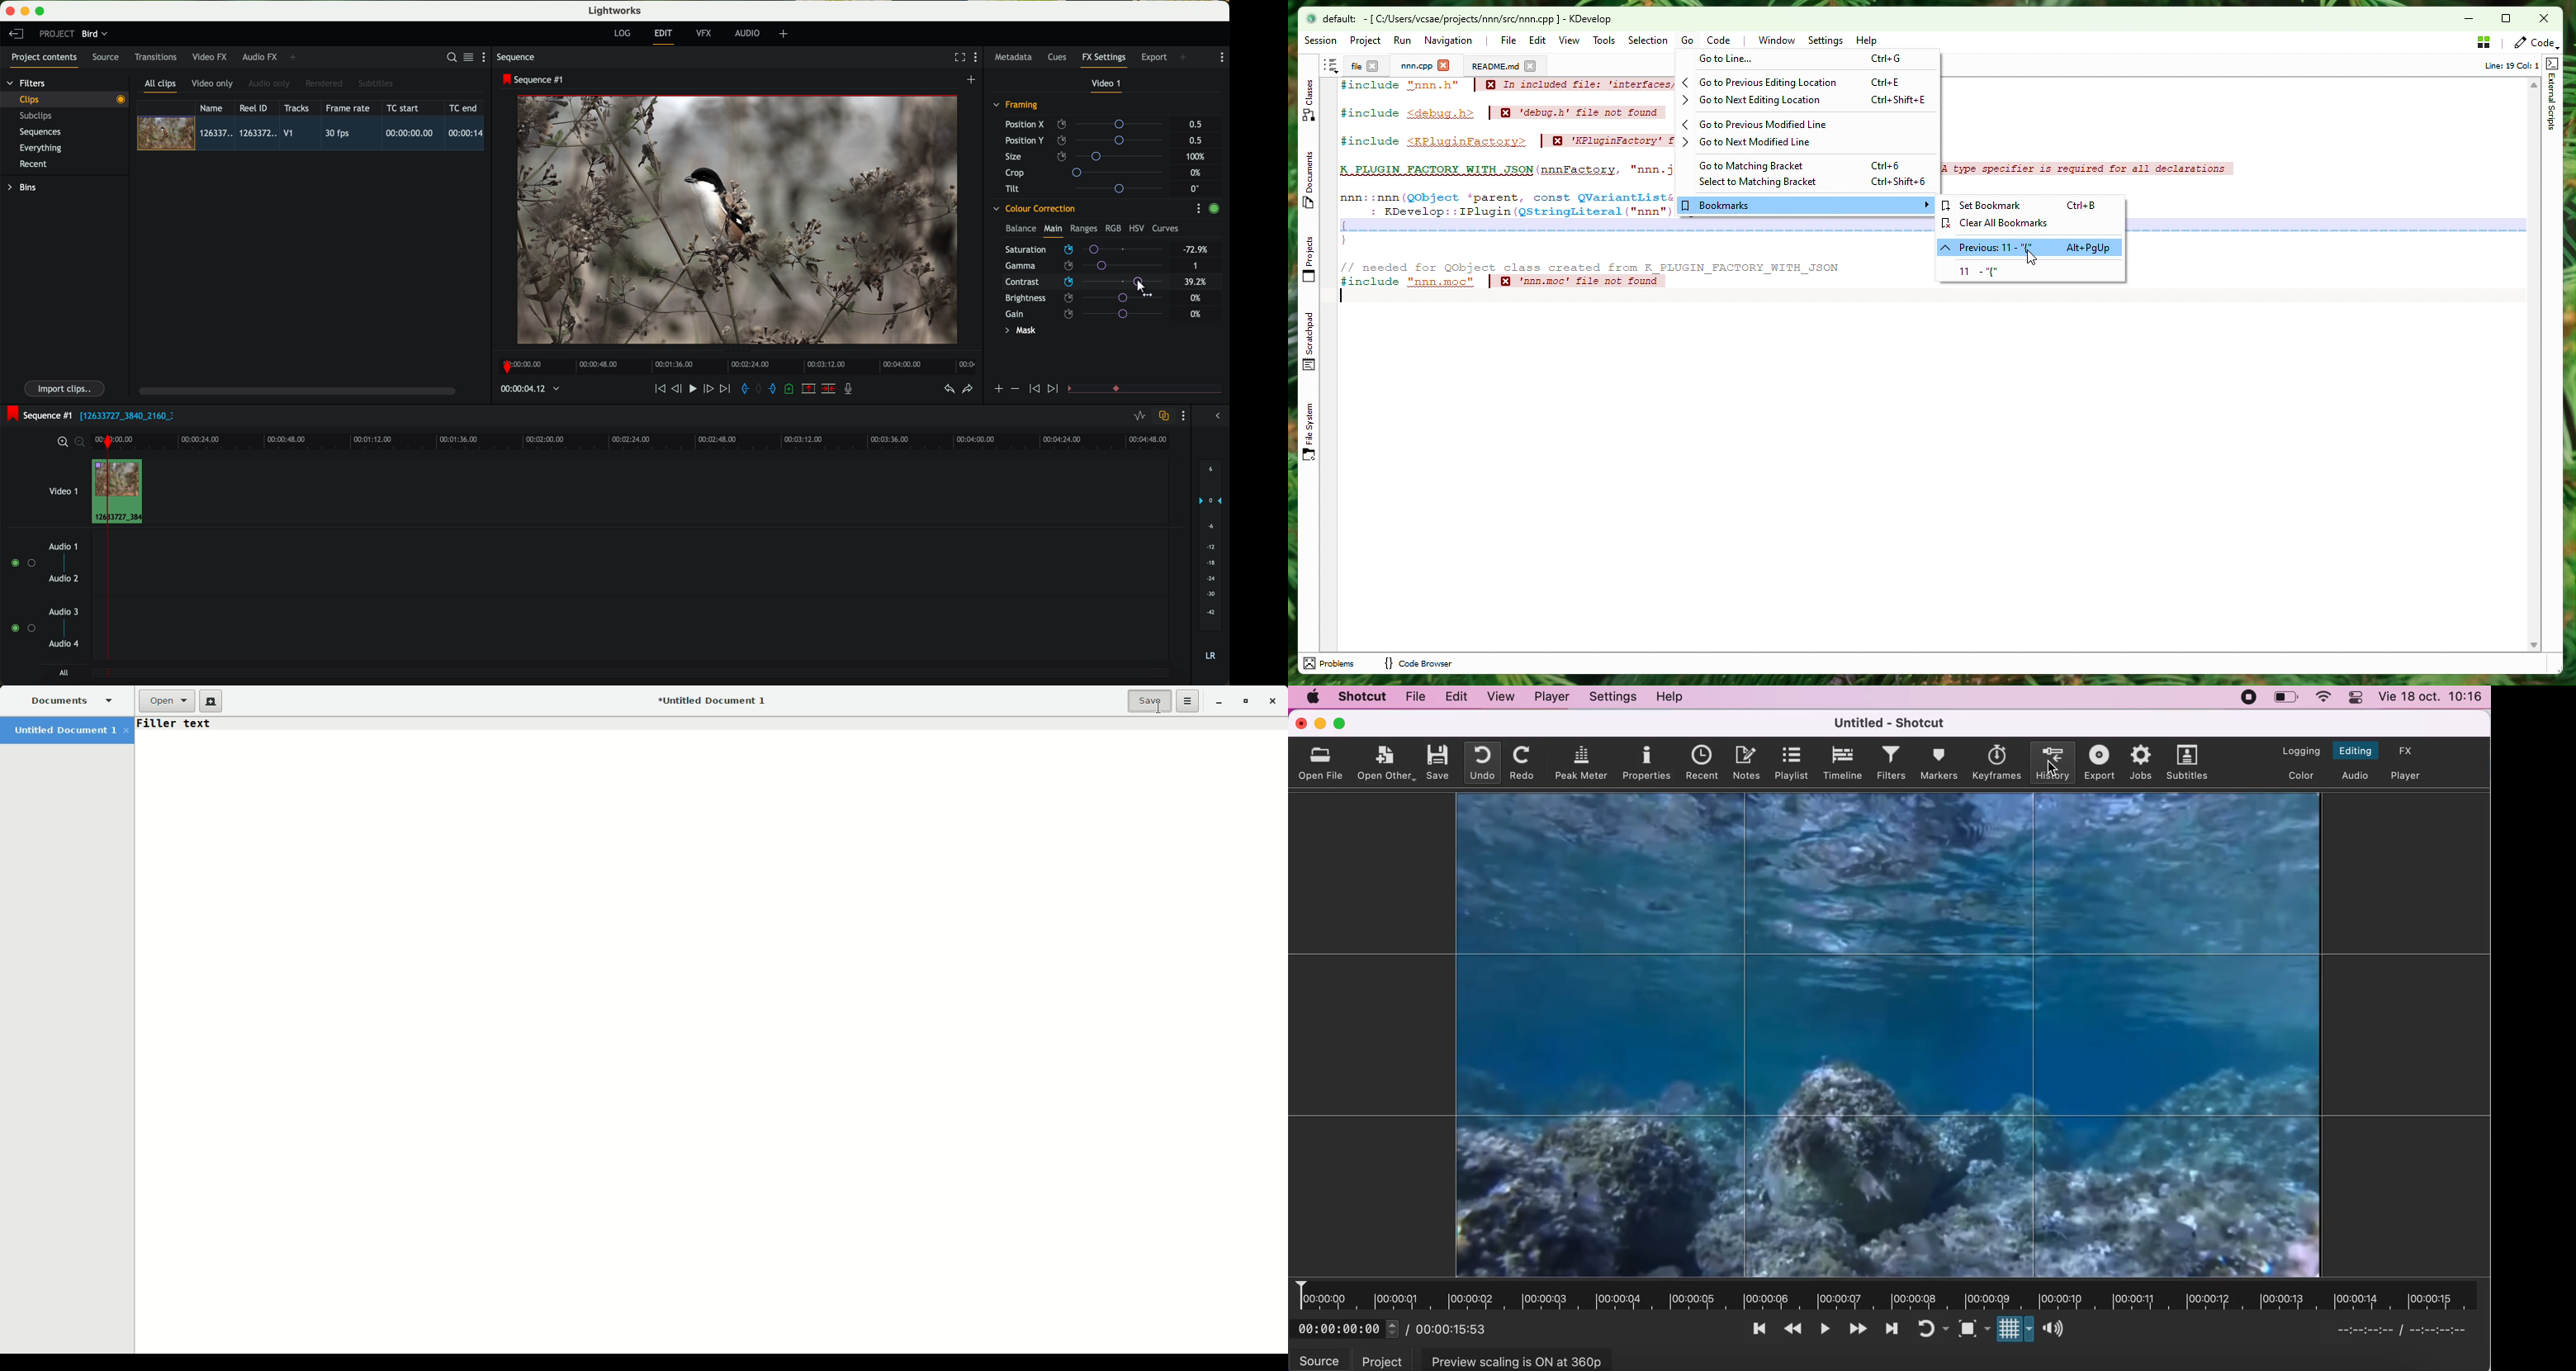 The image size is (2576, 1372). I want to click on search for assets or bins, so click(448, 57).